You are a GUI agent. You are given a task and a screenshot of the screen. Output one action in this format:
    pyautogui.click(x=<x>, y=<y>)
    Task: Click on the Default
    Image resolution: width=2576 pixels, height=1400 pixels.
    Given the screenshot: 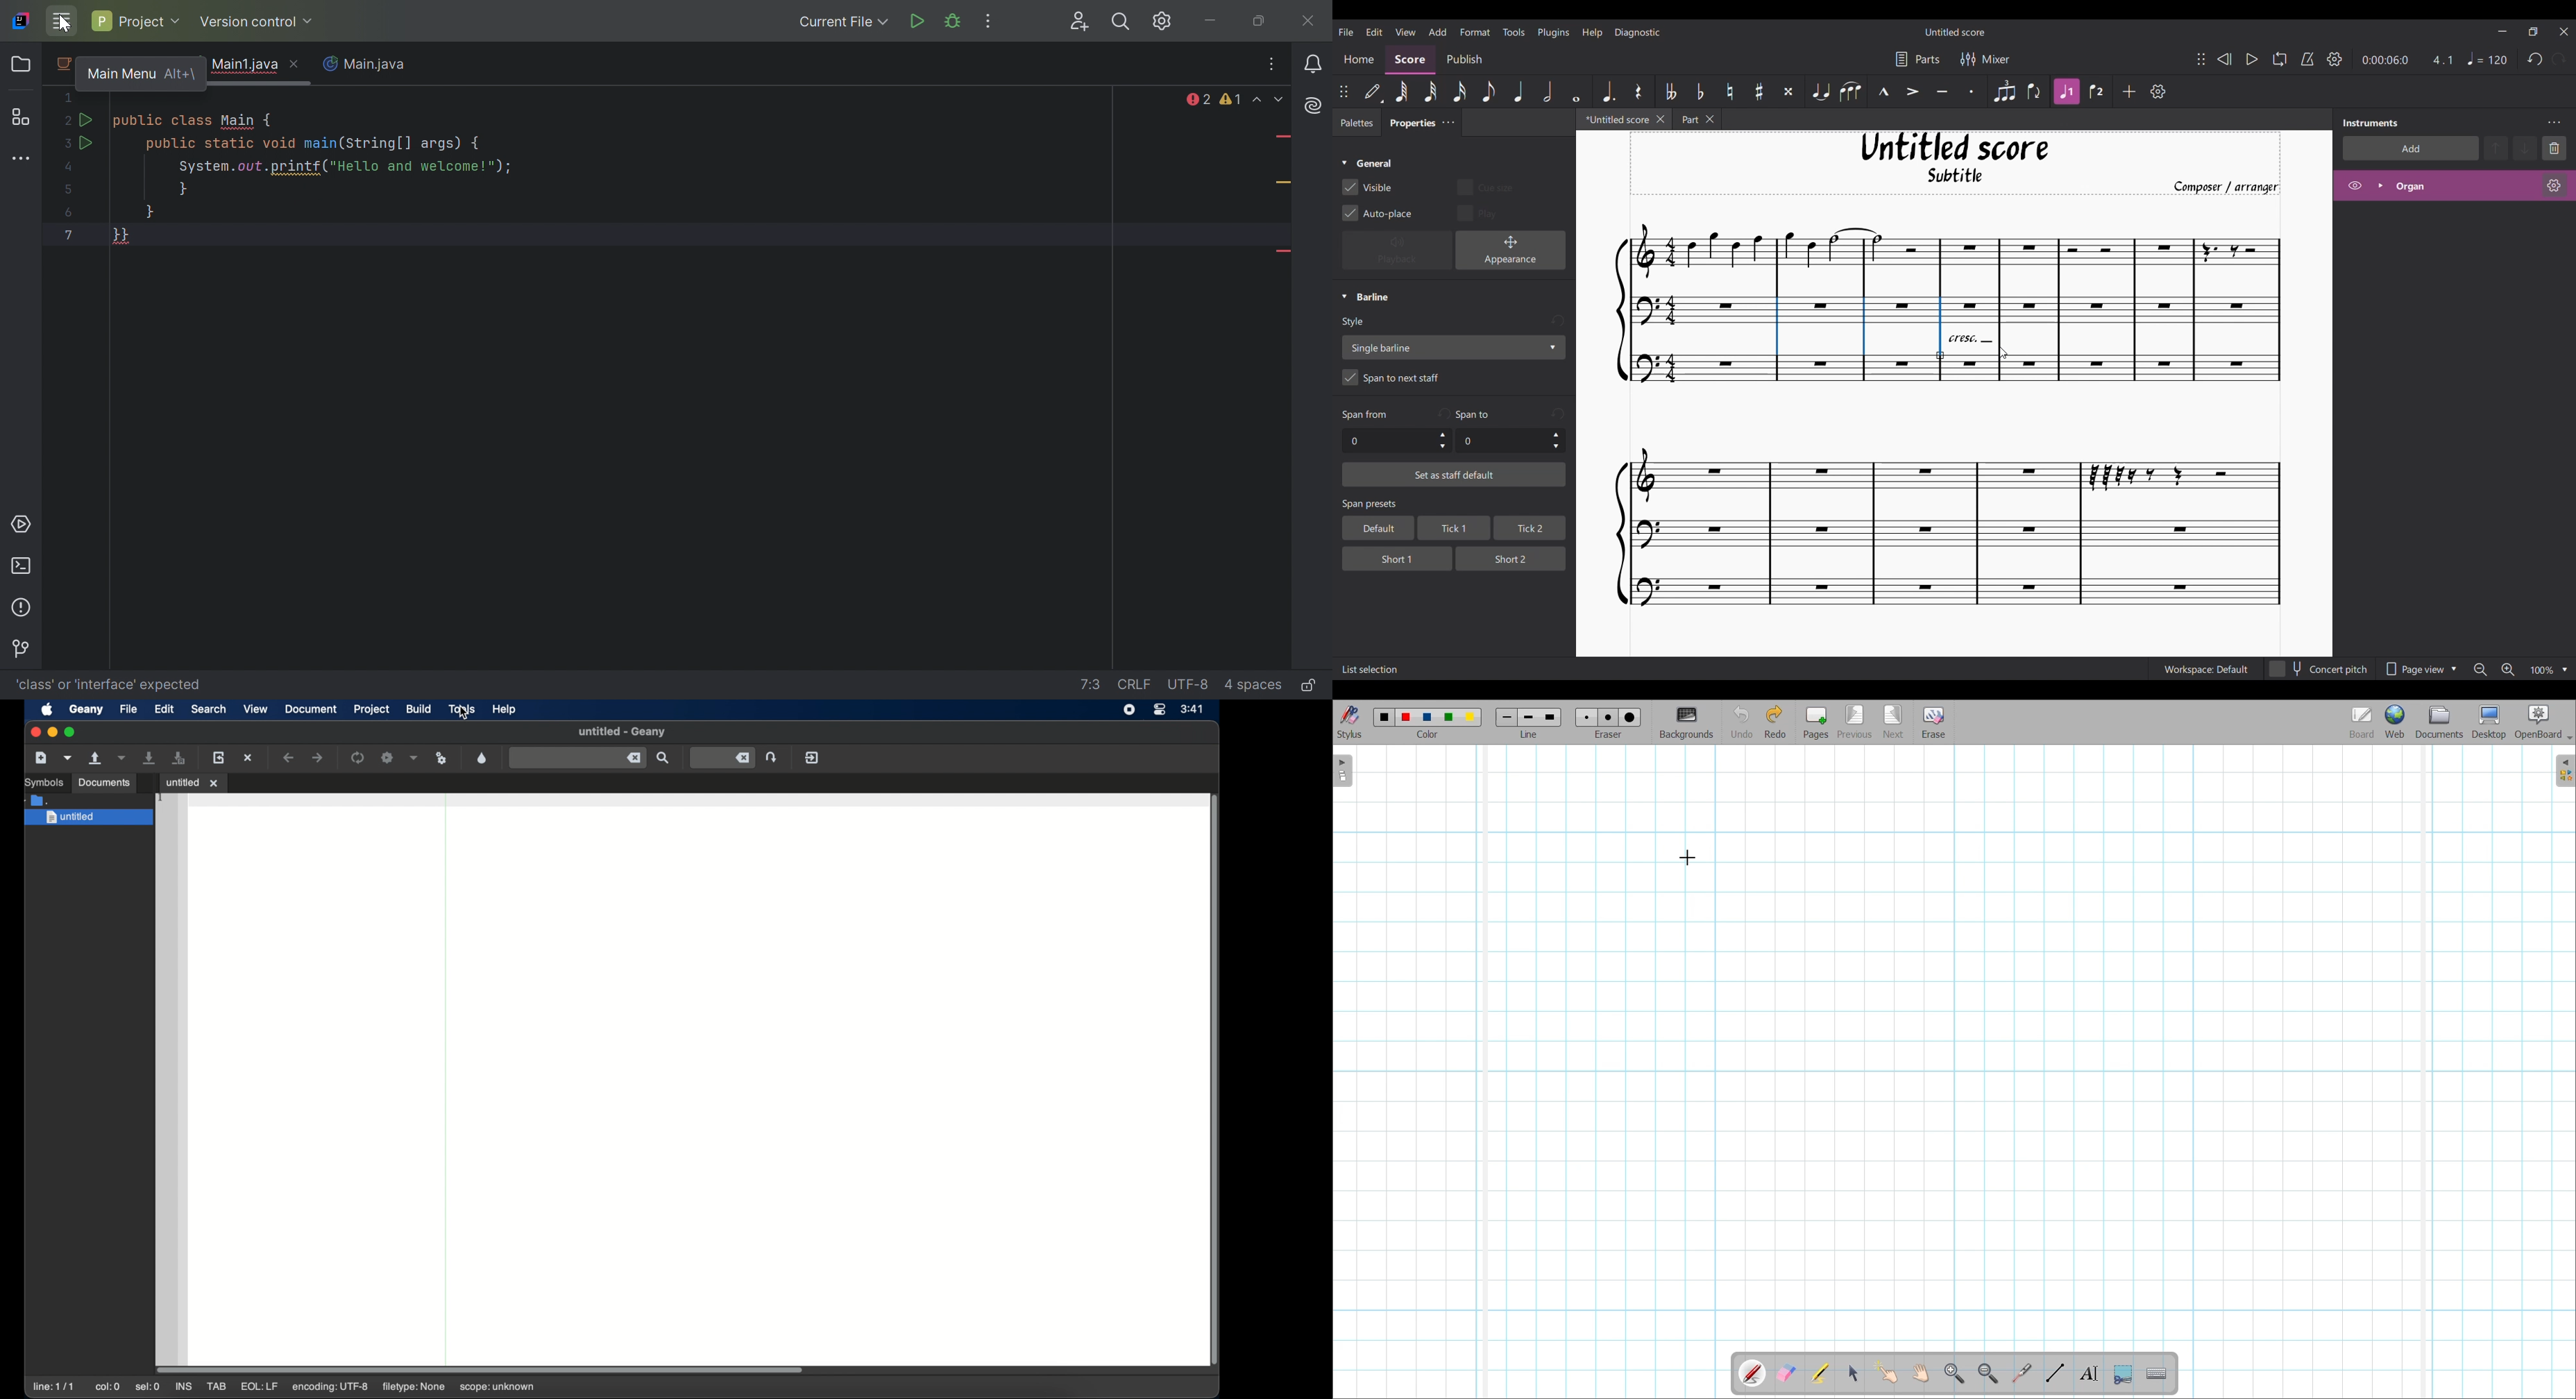 What is the action you would take?
    pyautogui.click(x=1373, y=92)
    